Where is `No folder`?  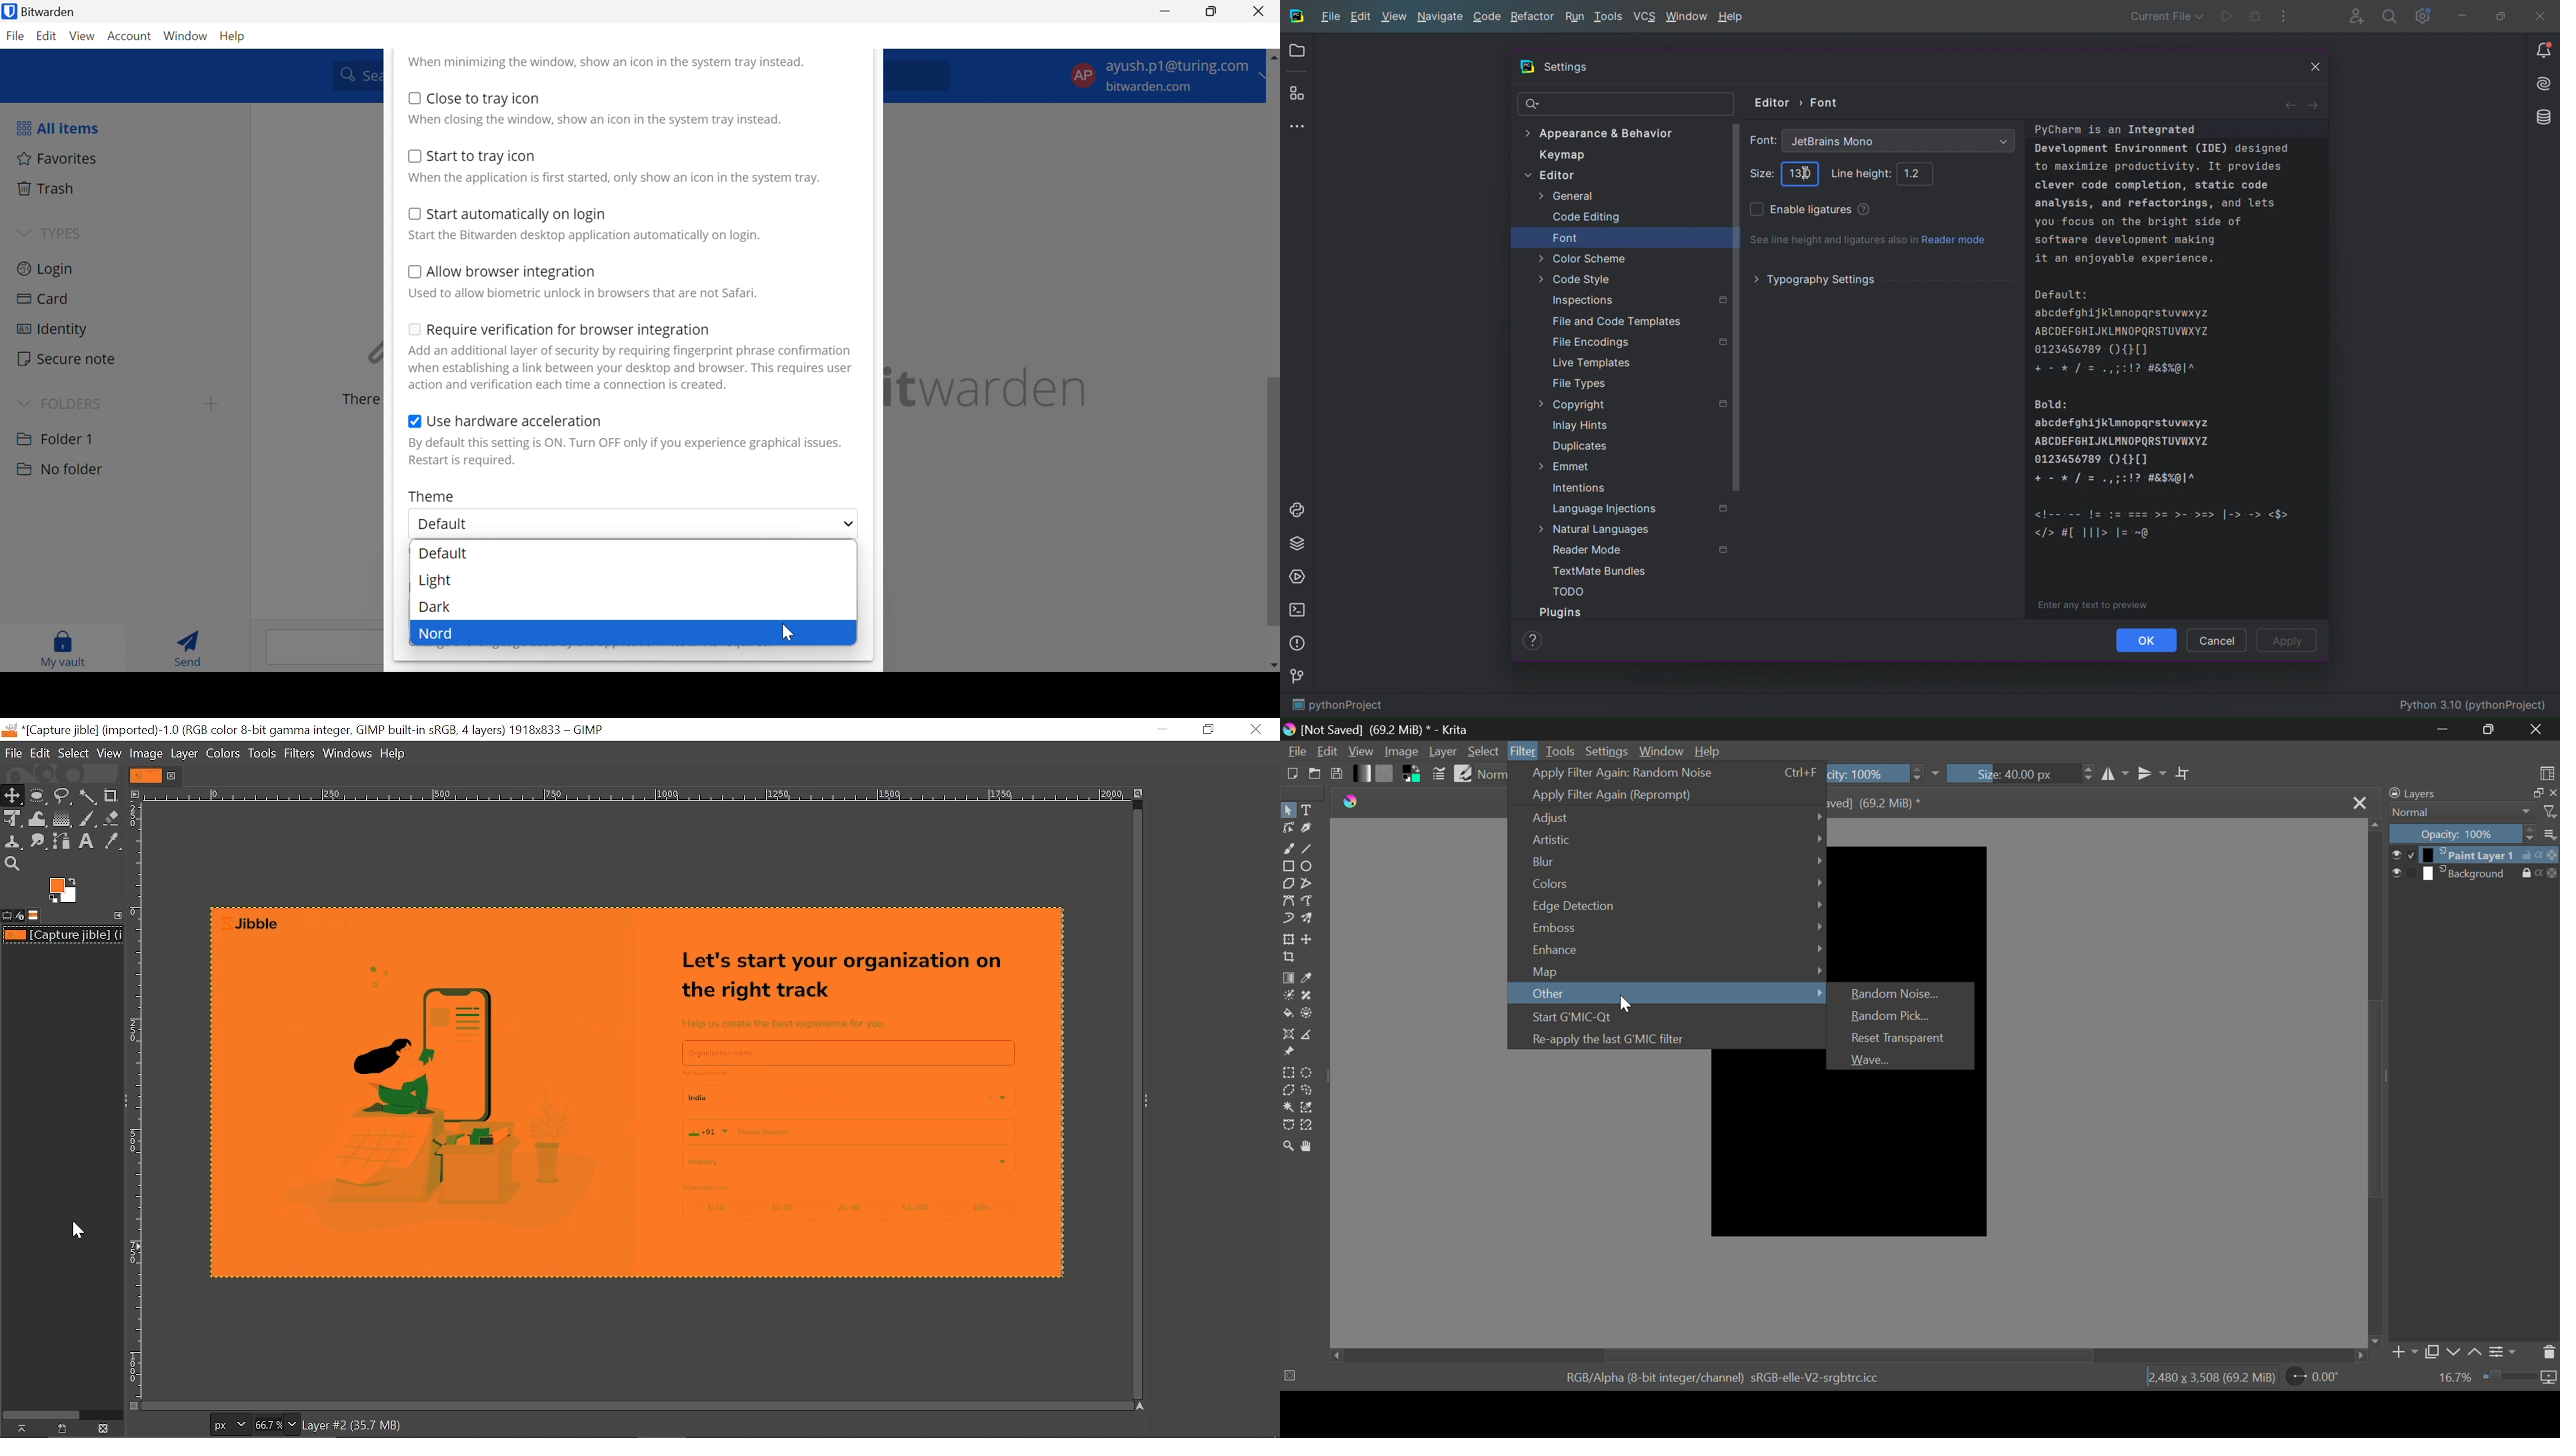
No folder is located at coordinates (59, 470).